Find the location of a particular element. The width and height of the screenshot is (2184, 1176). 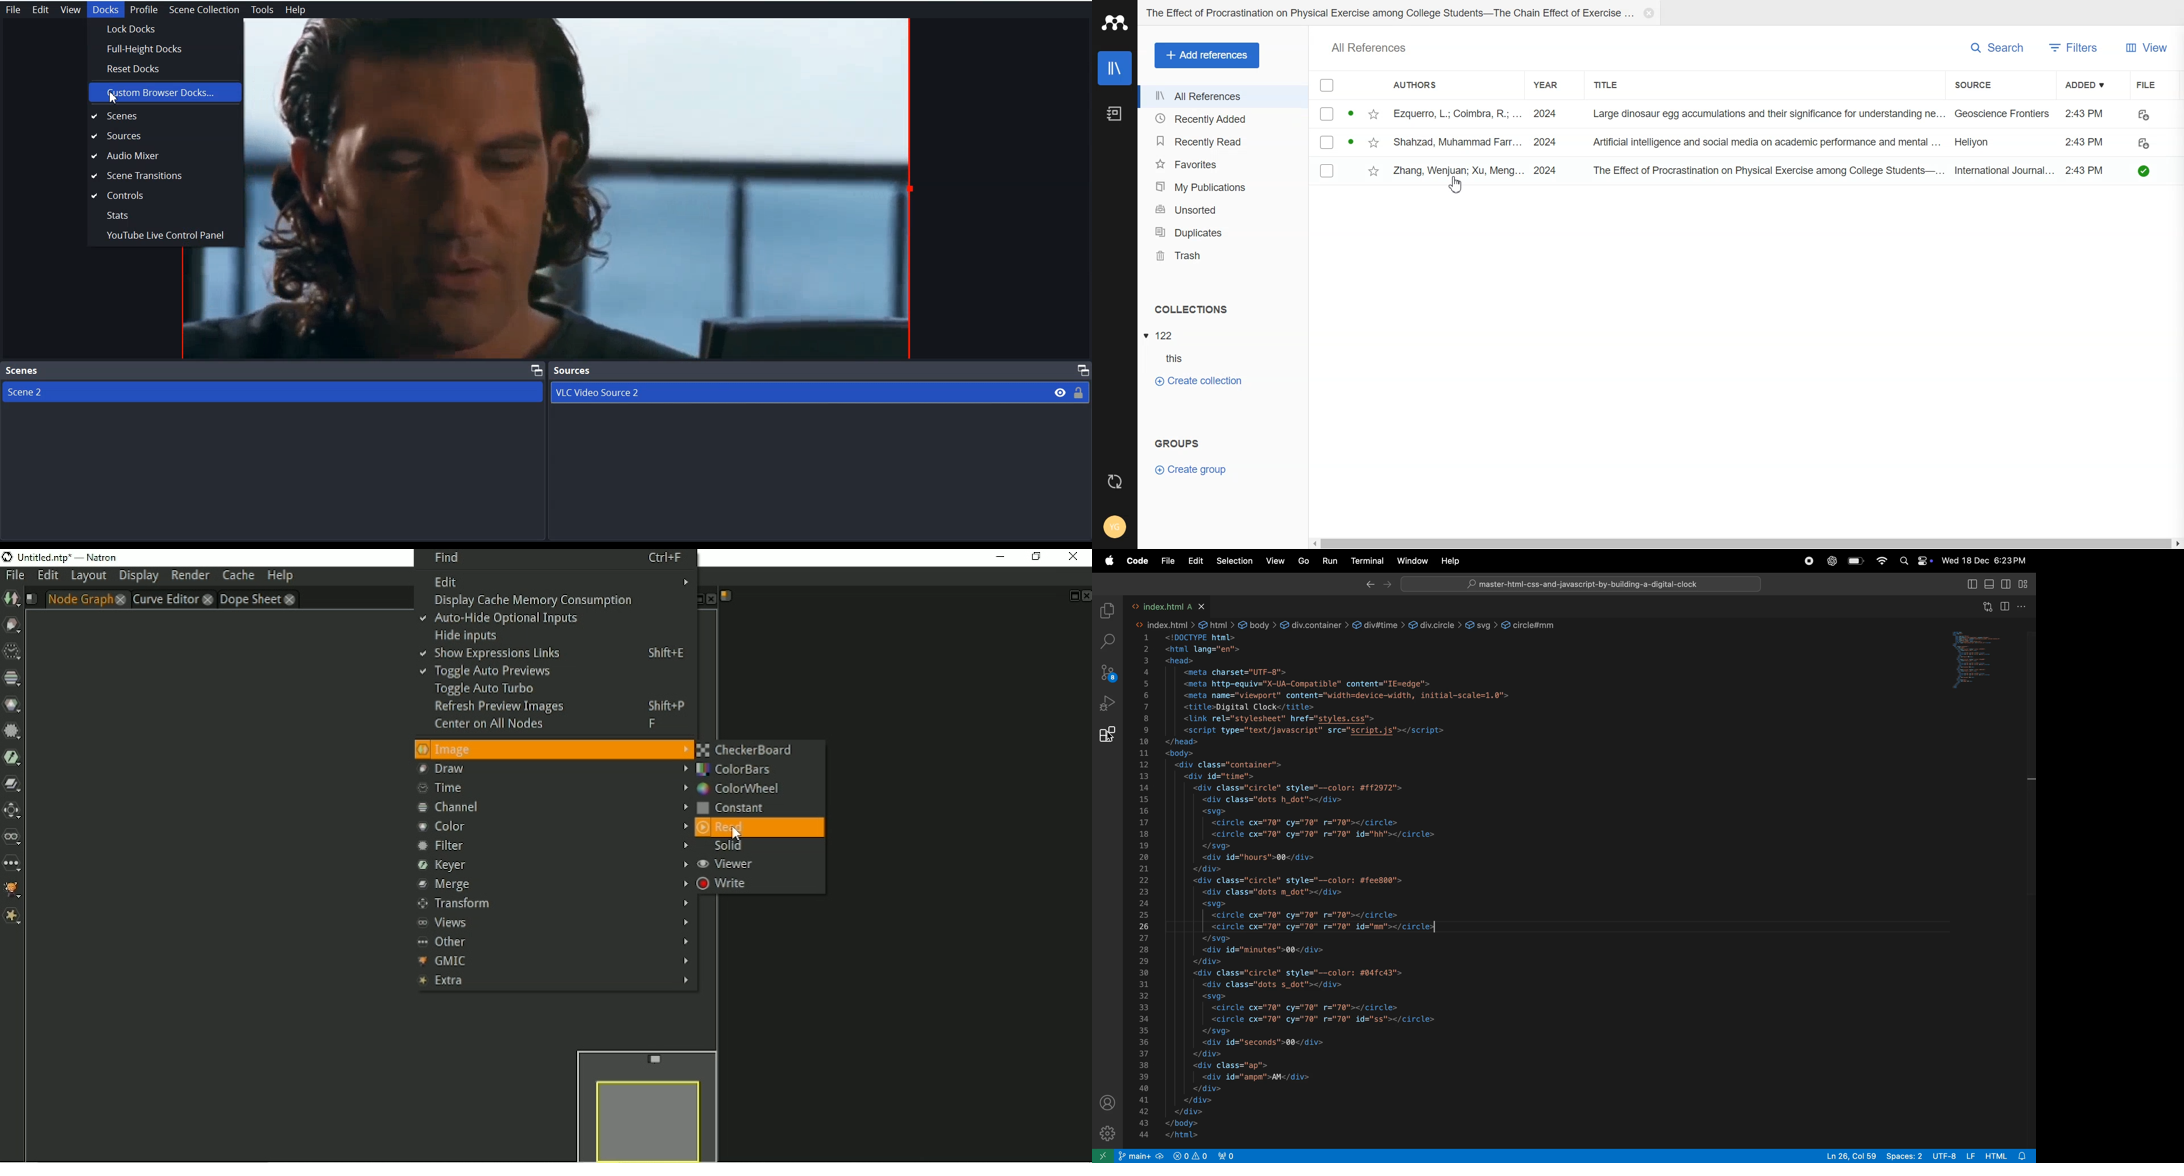

Lock Docks is located at coordinates (162, 28).